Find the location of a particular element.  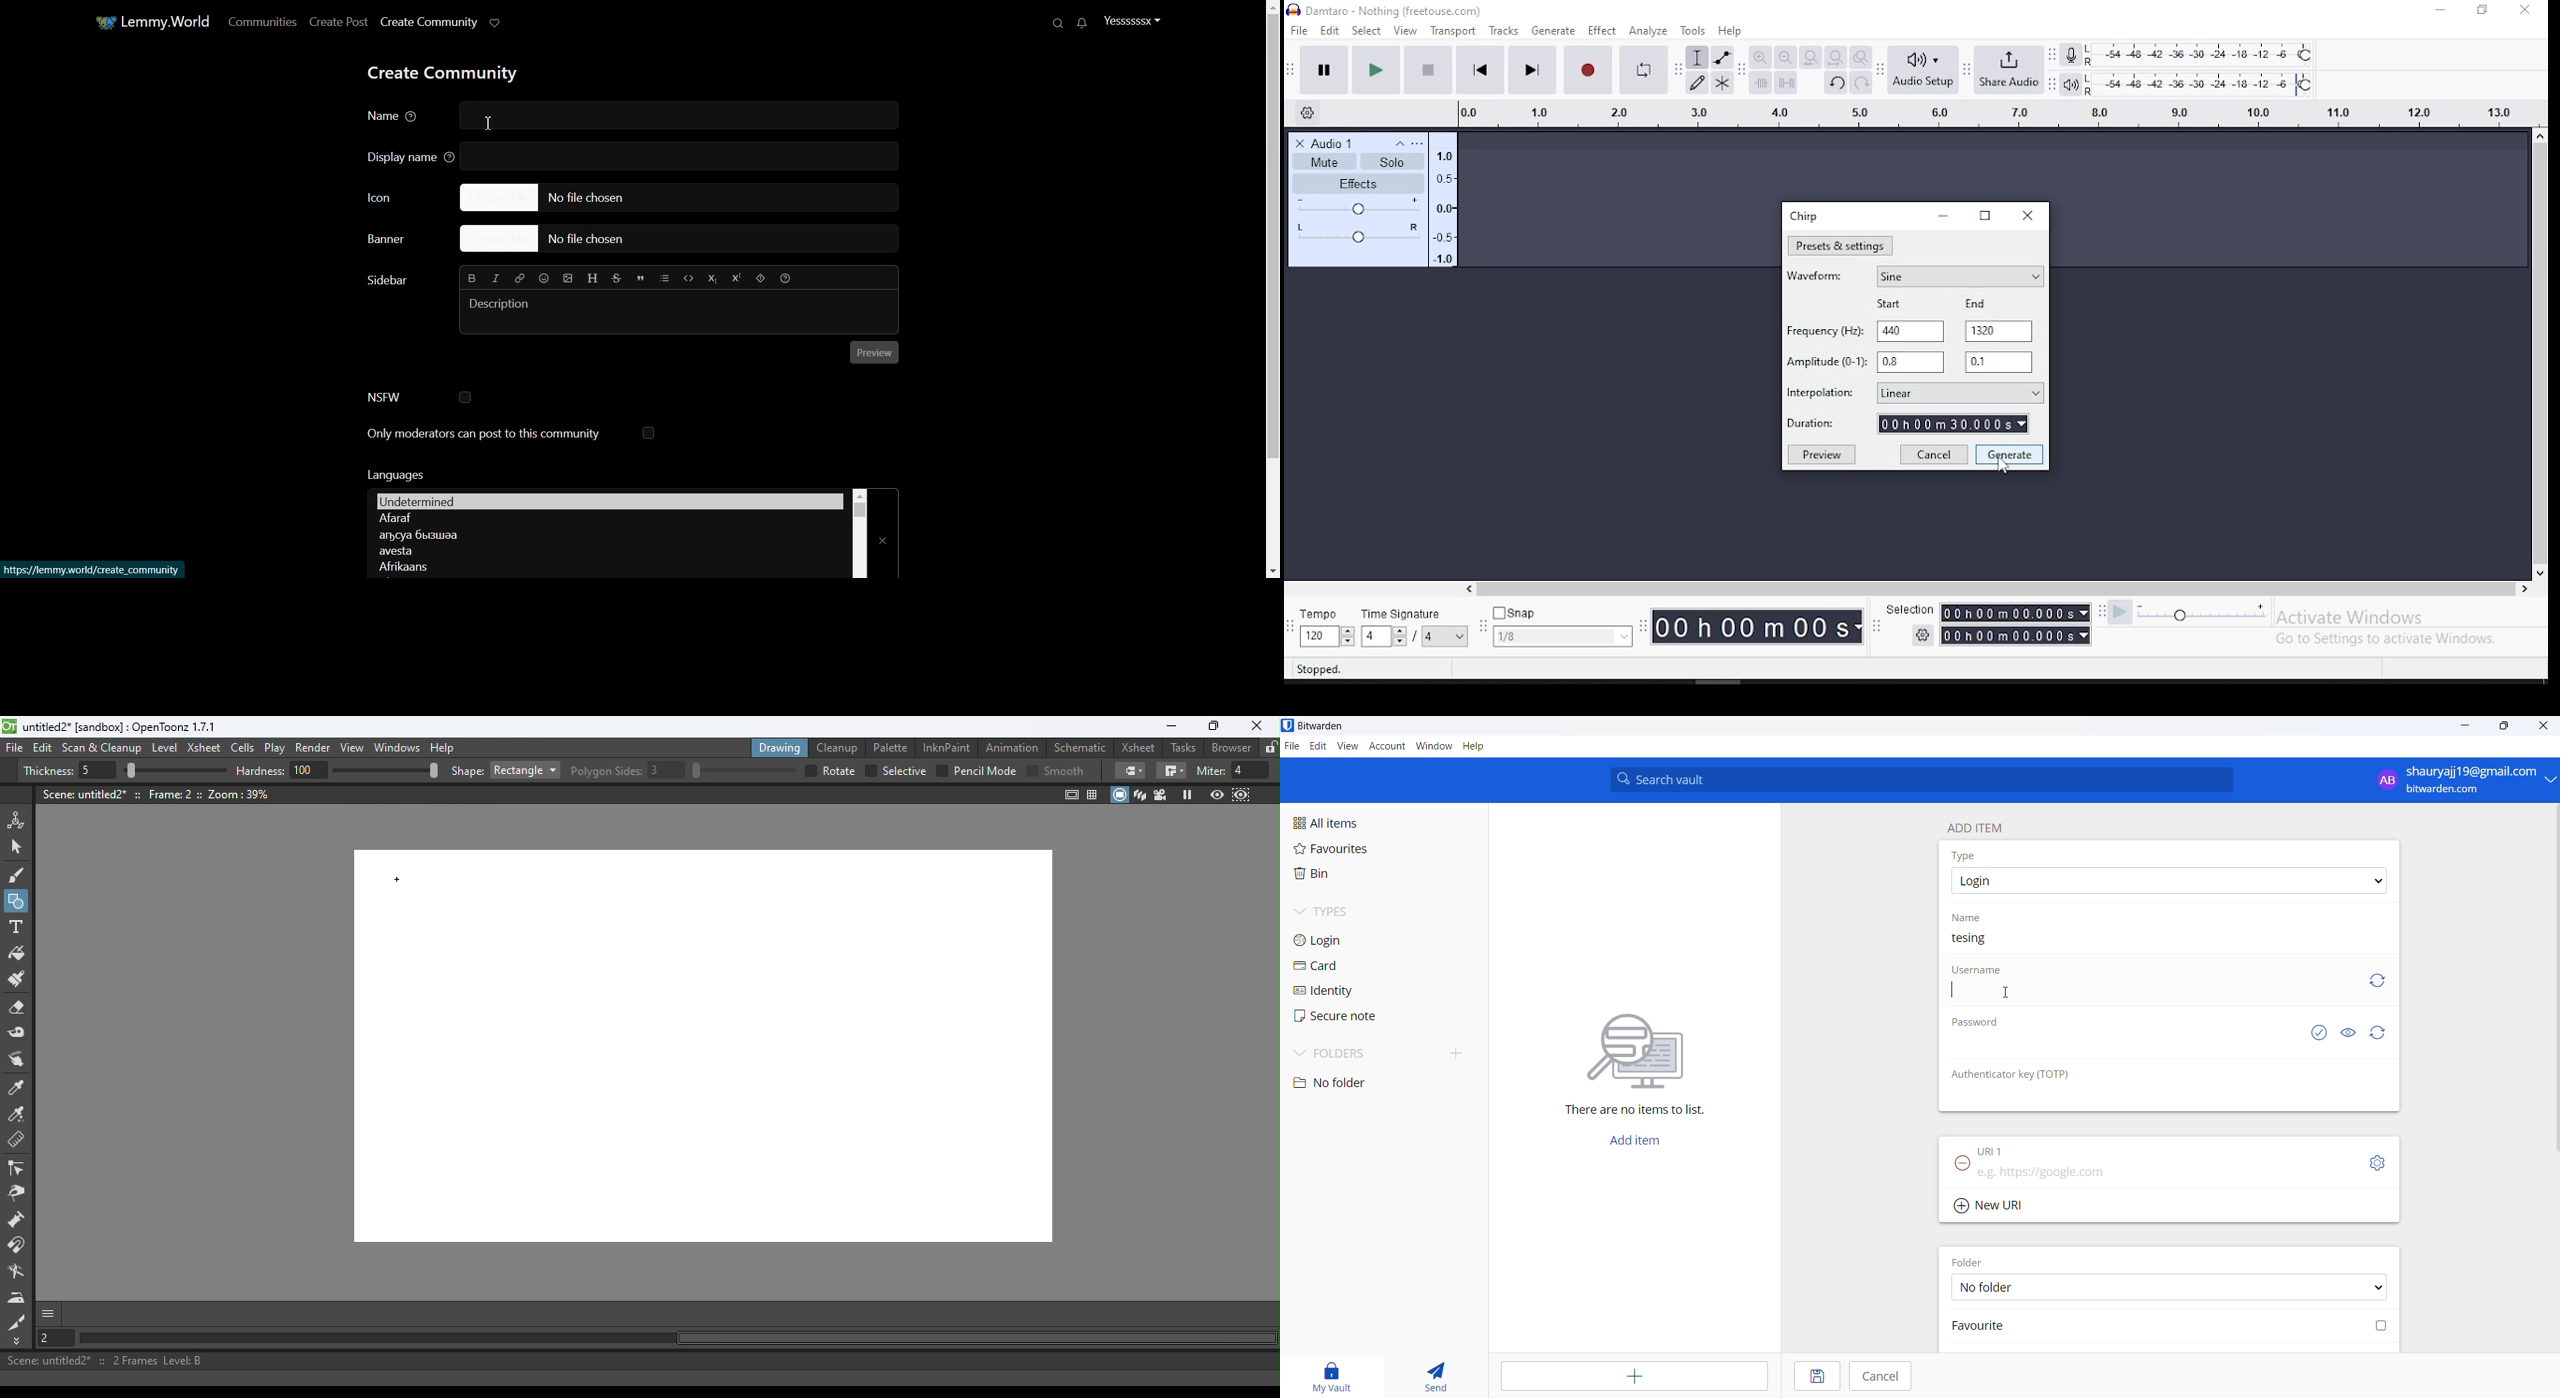

add entry is located at coordinates (1636, 1377).